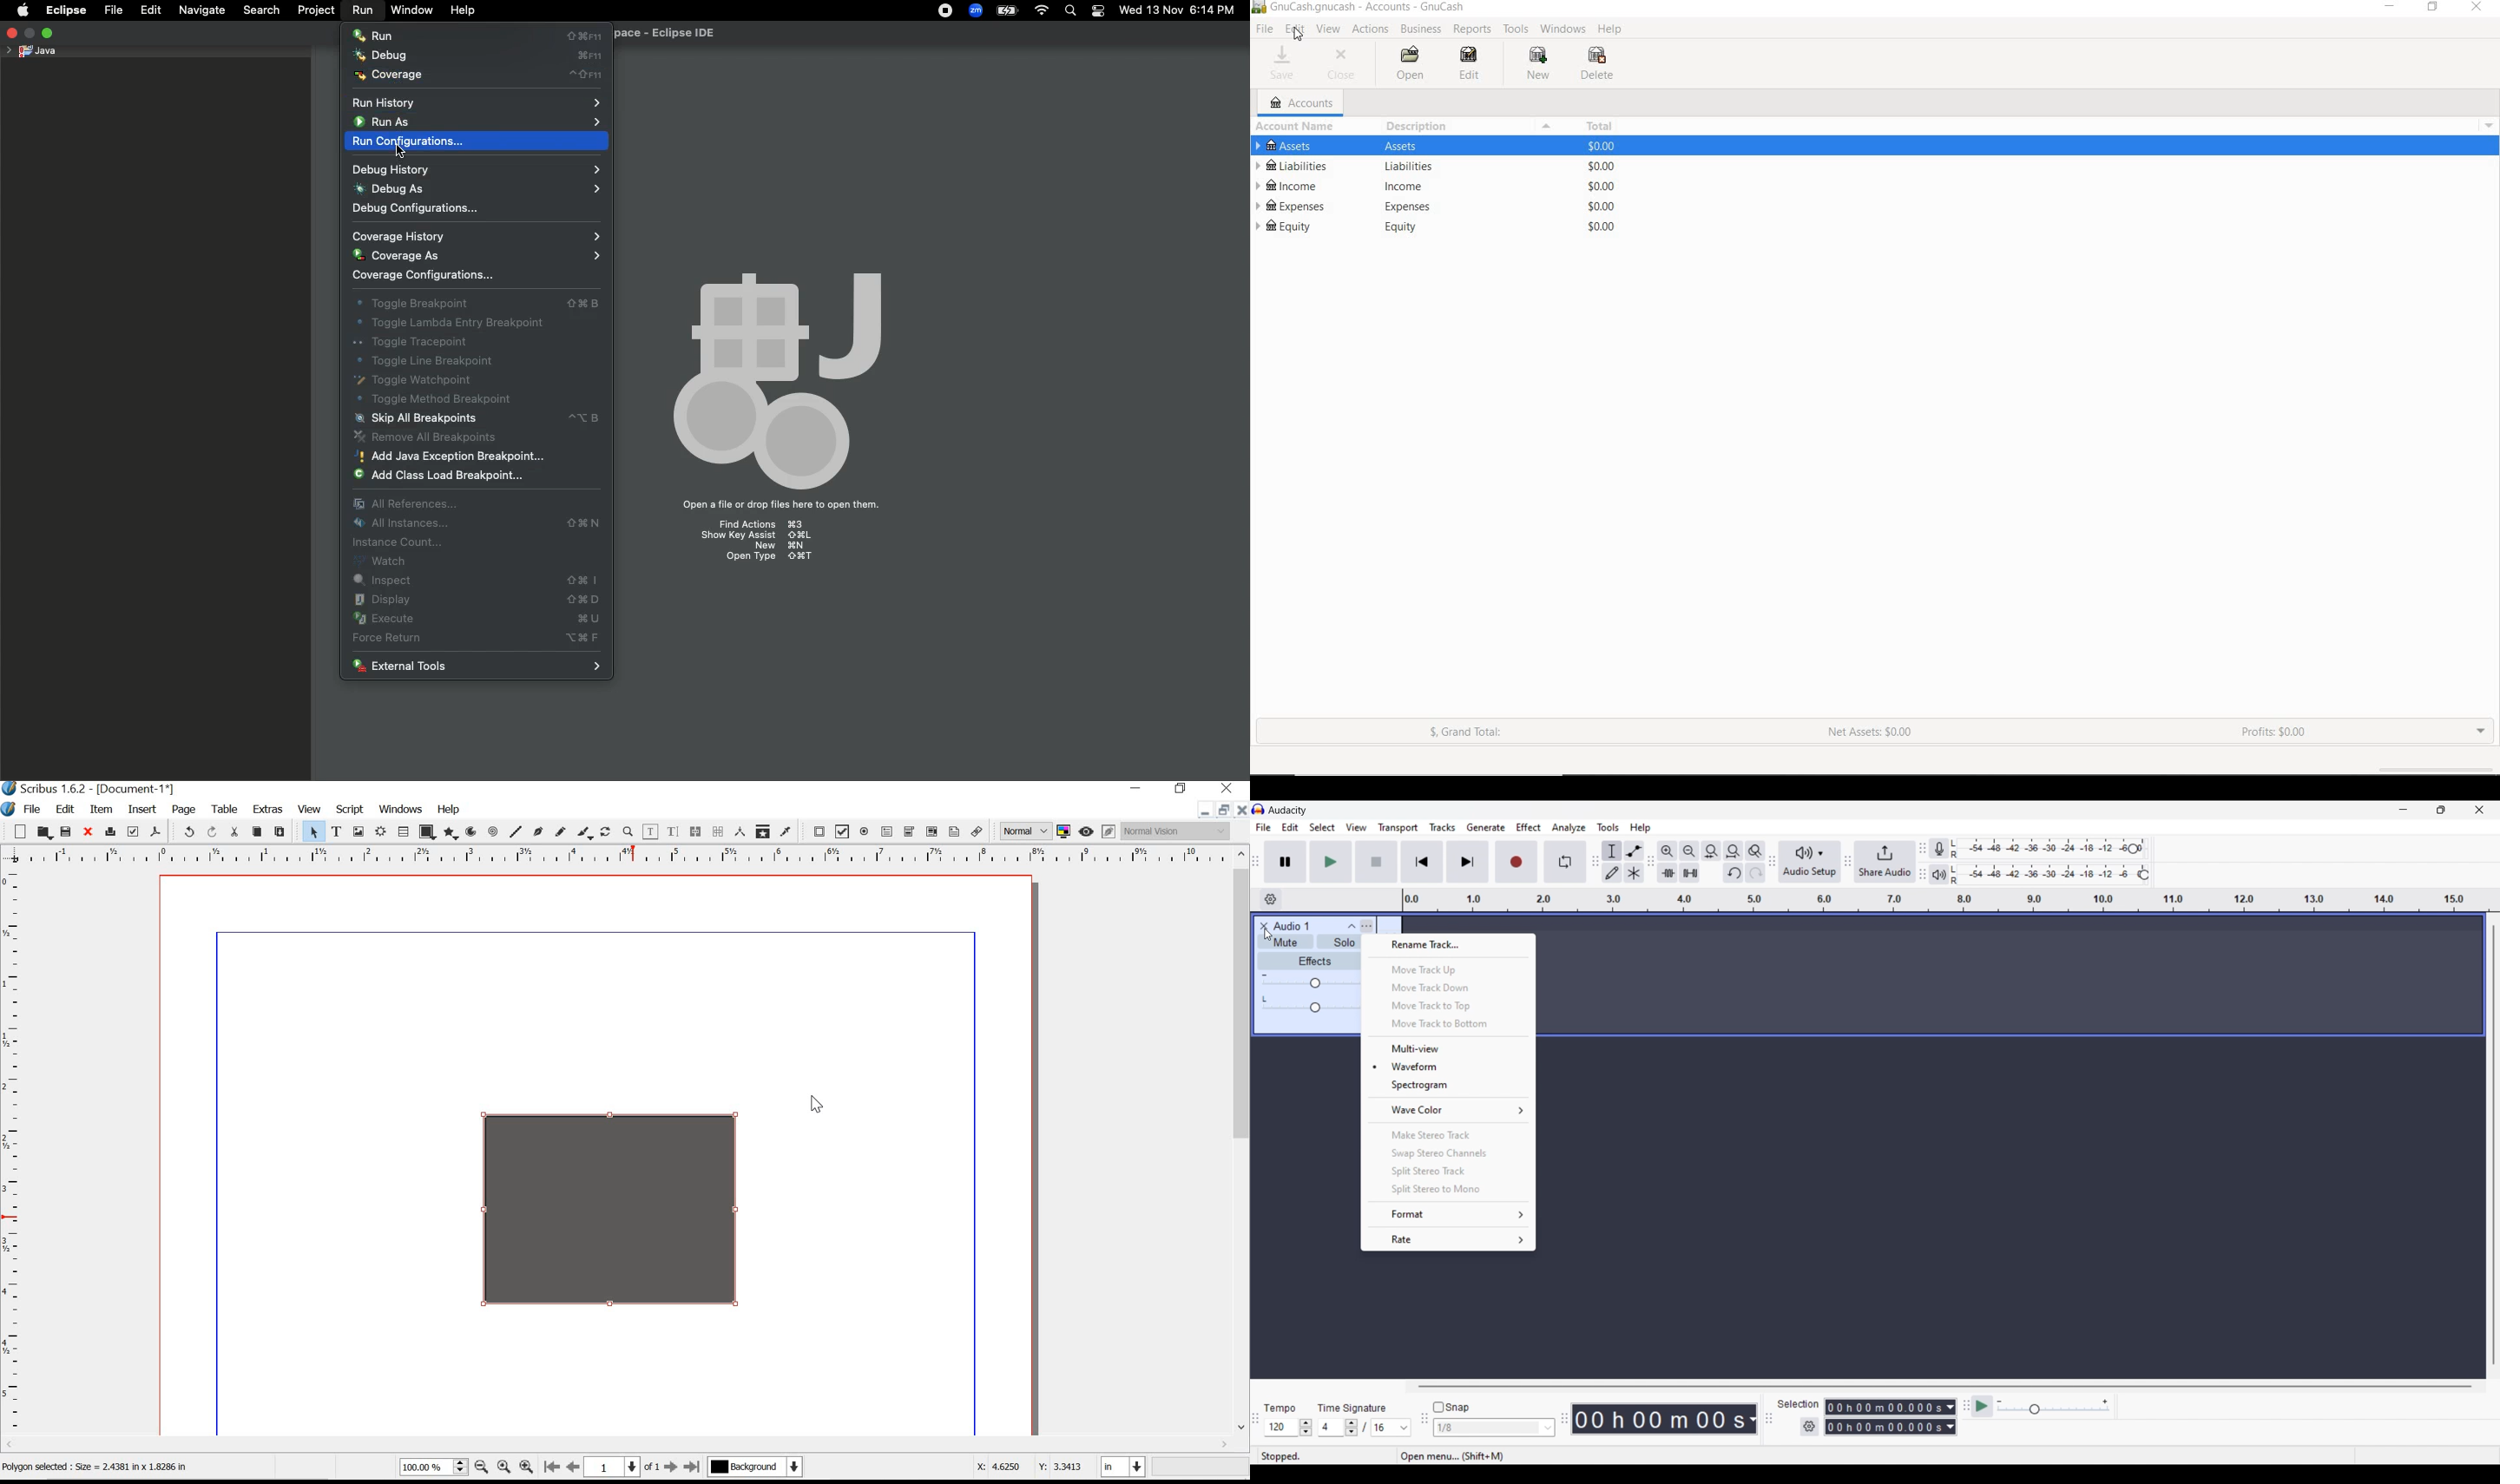  I want to click on edit text with story editor, so click(674, 832).